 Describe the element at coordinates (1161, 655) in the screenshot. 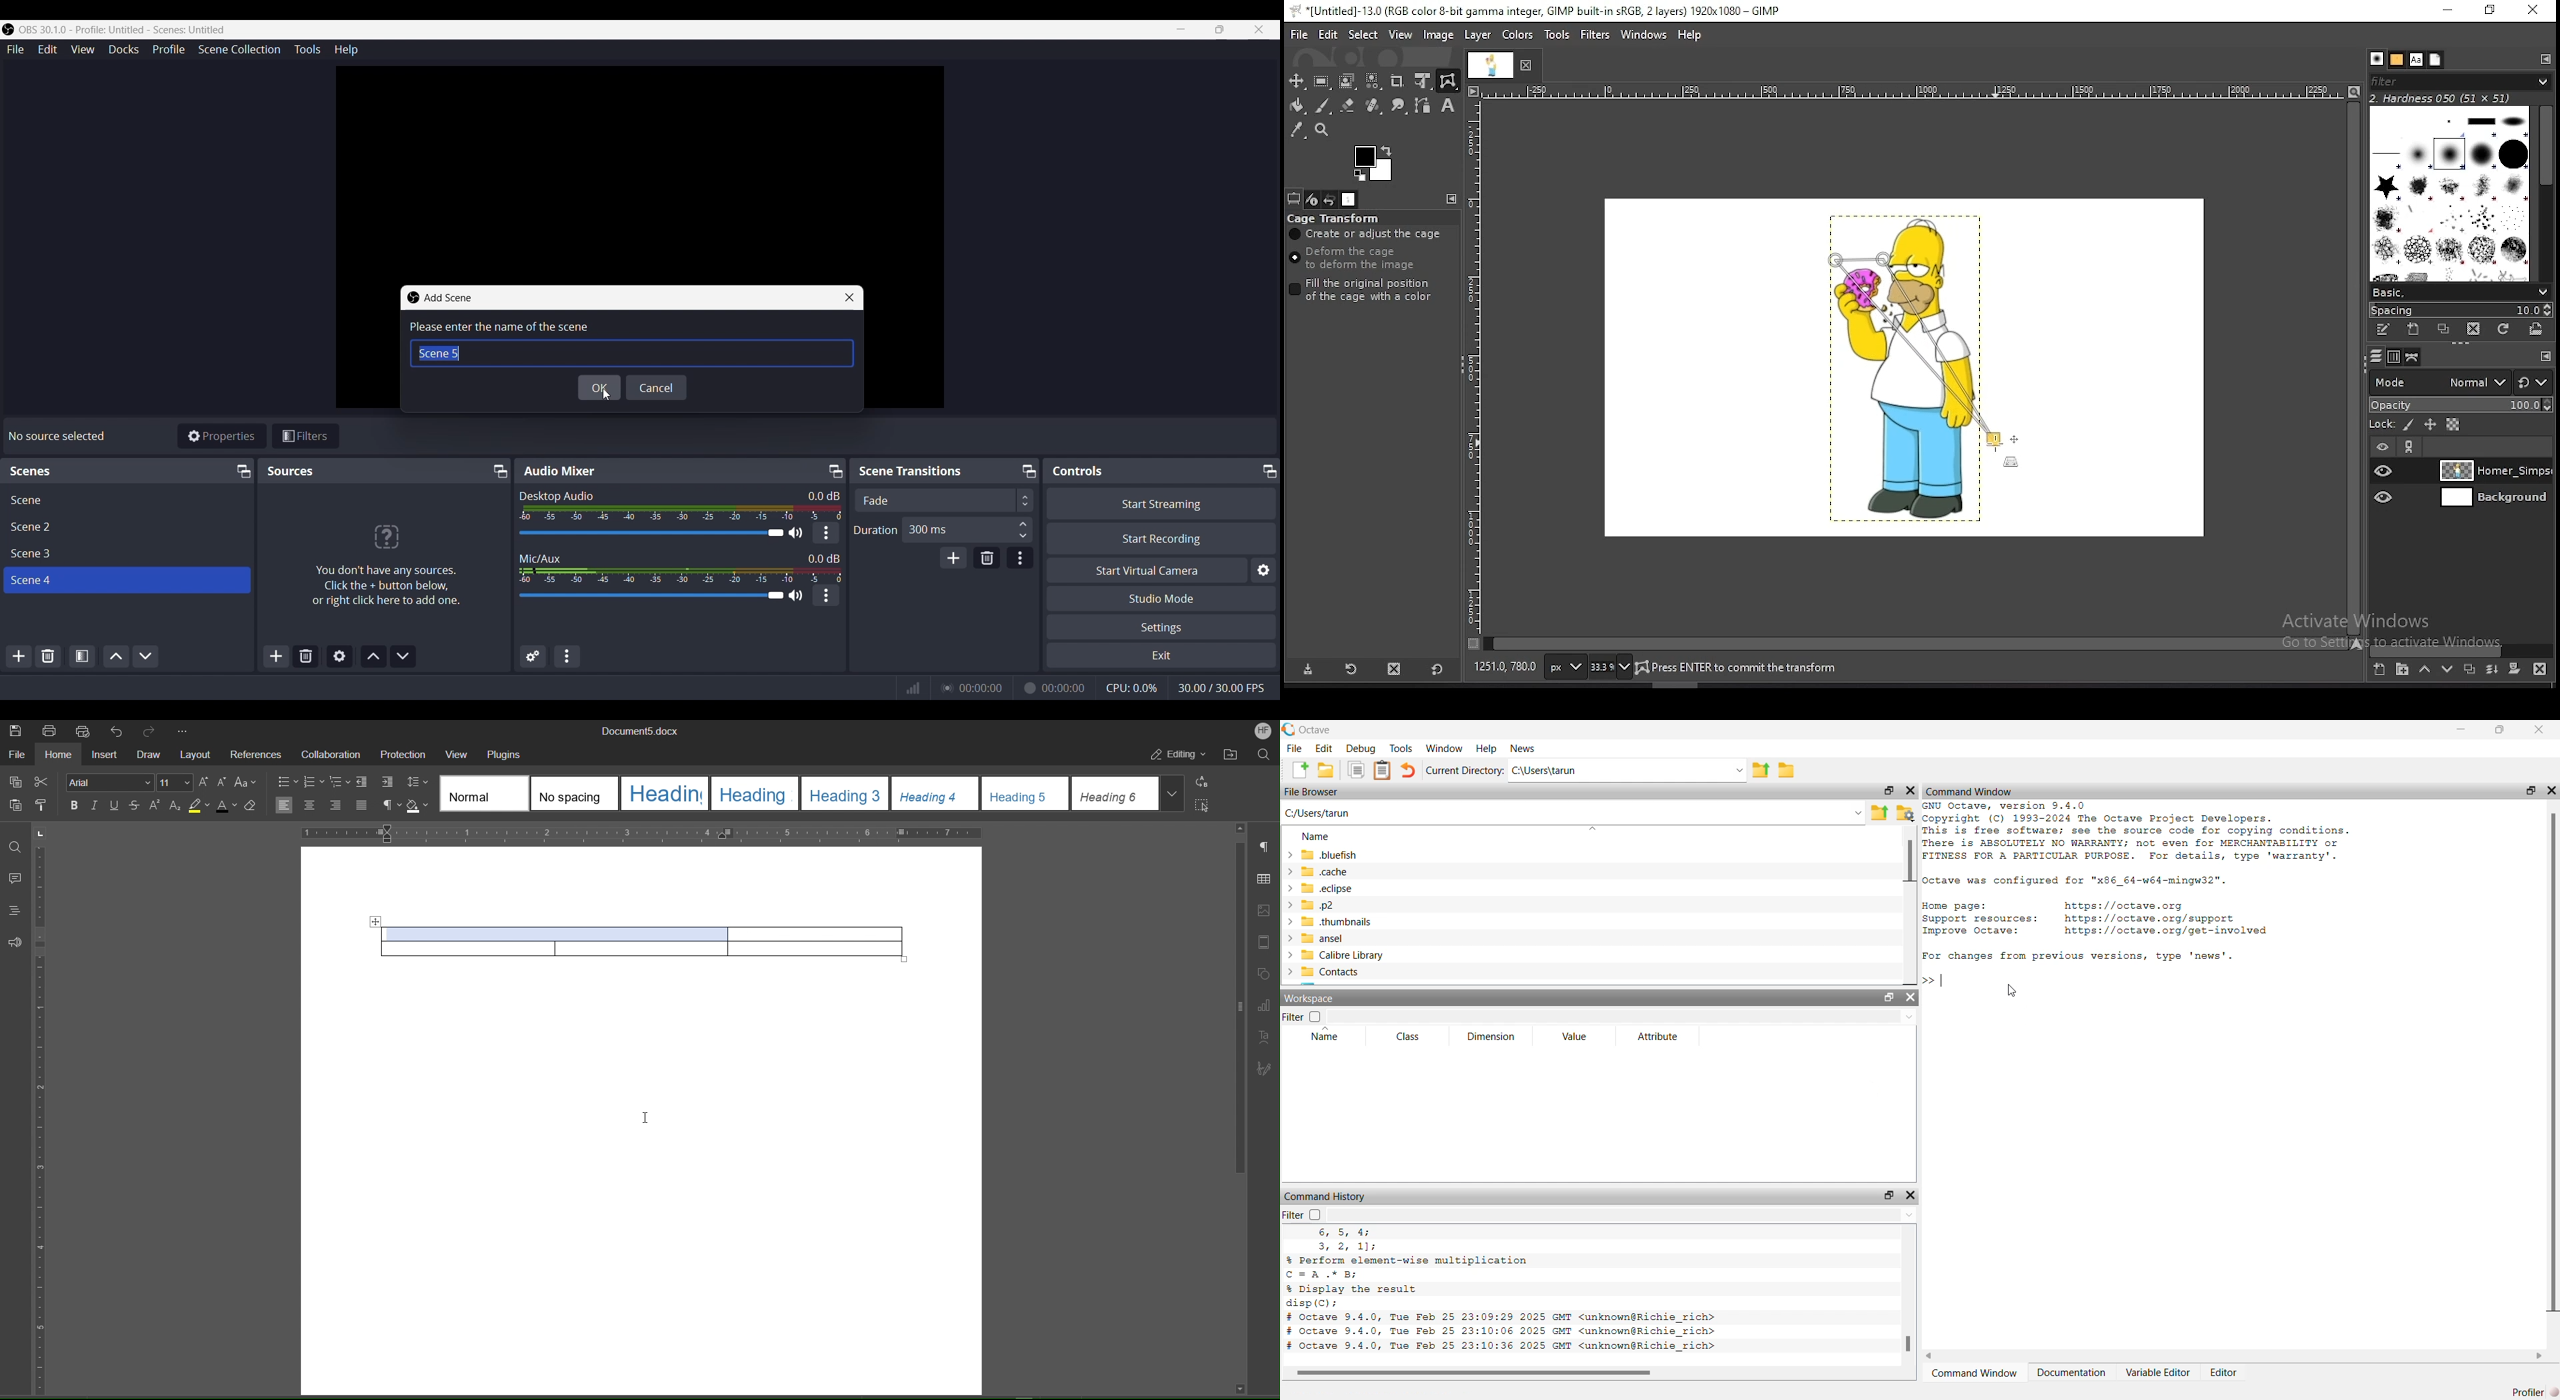

I see `Exit` at that location.